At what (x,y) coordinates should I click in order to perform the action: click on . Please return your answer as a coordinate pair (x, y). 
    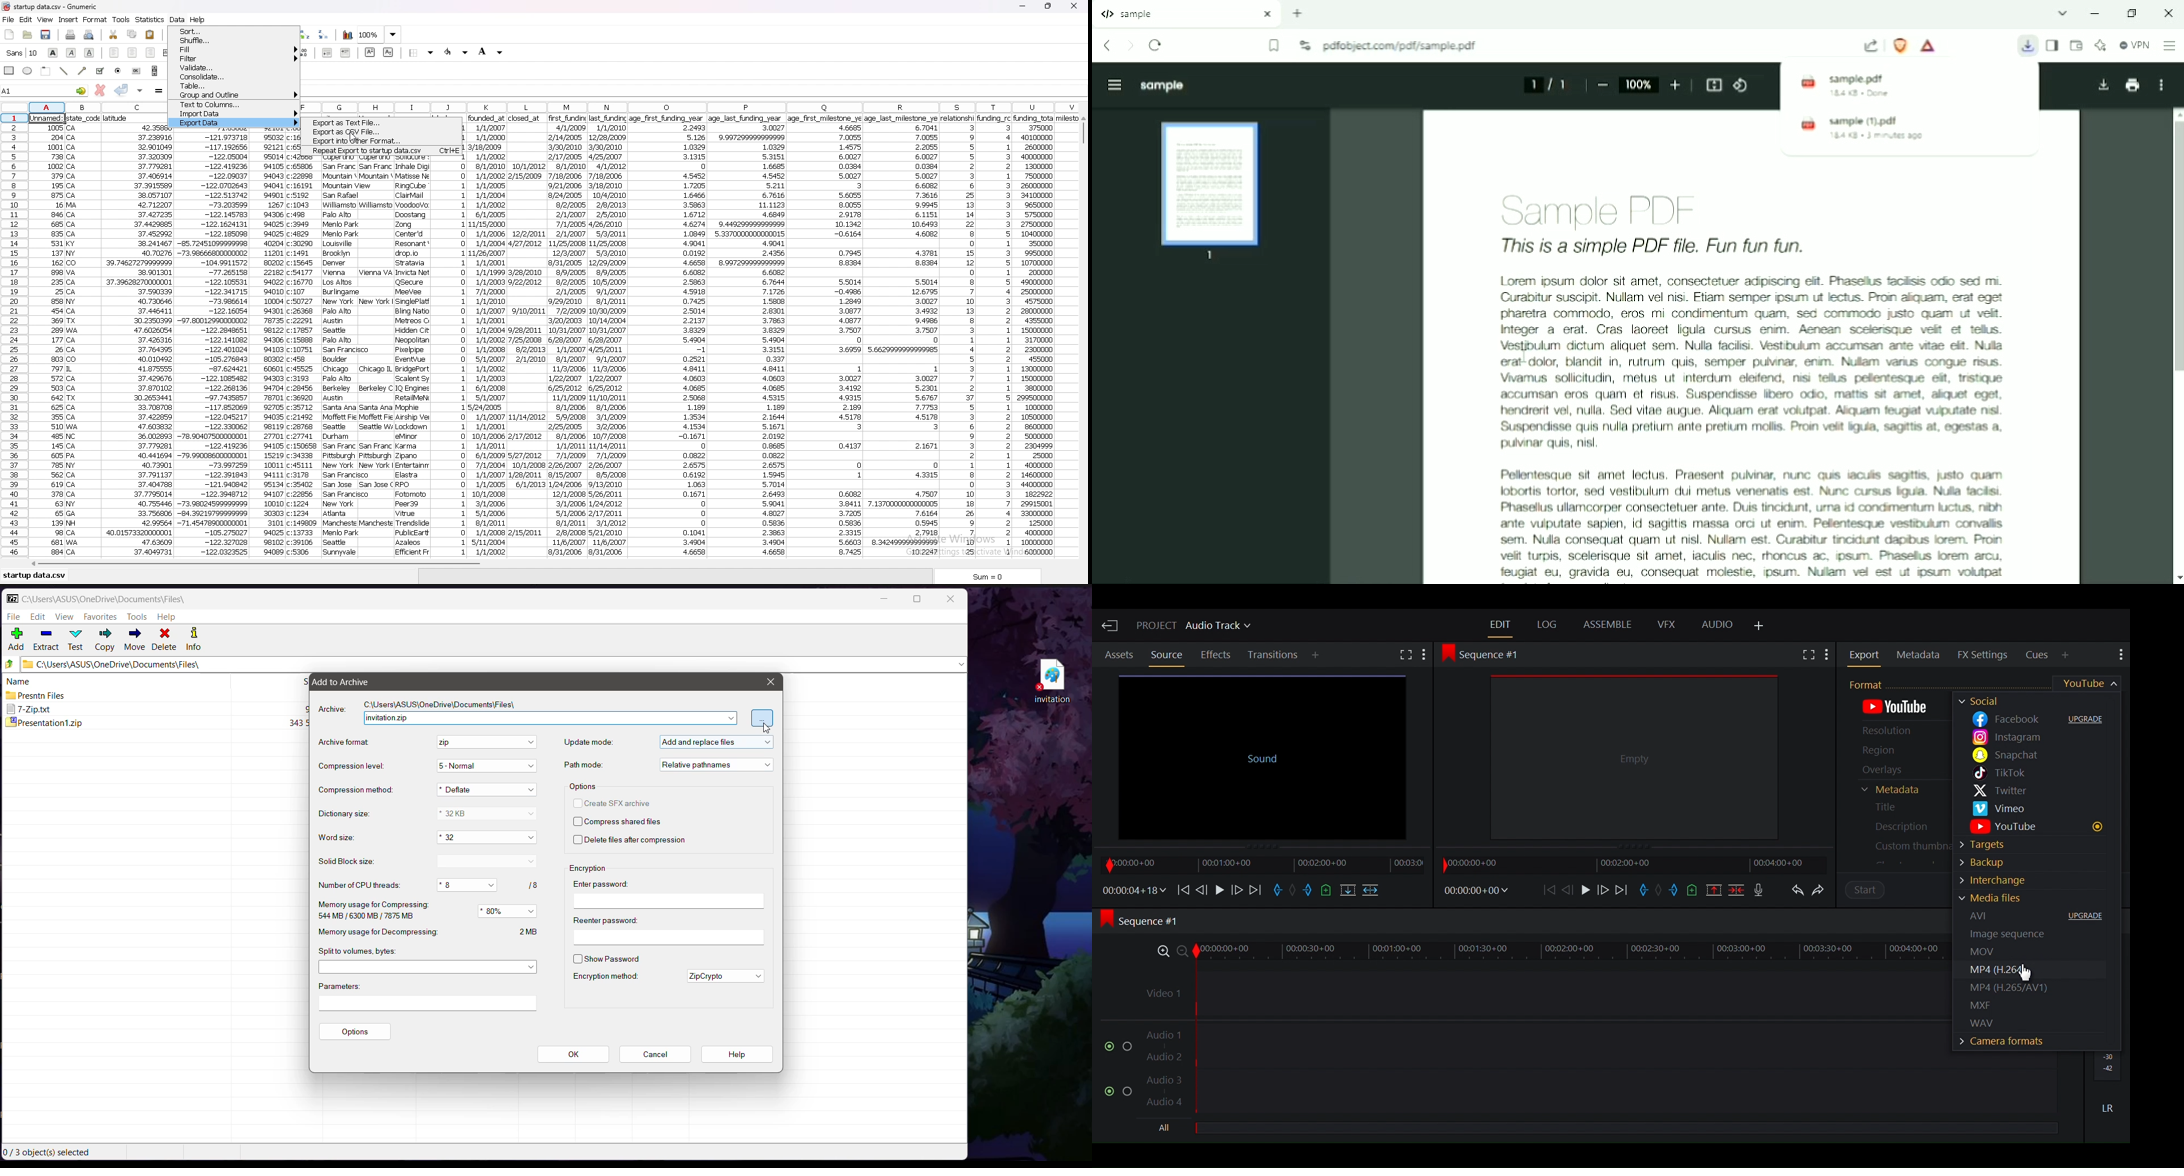
    Looking at the image, I should click on (84, 336).